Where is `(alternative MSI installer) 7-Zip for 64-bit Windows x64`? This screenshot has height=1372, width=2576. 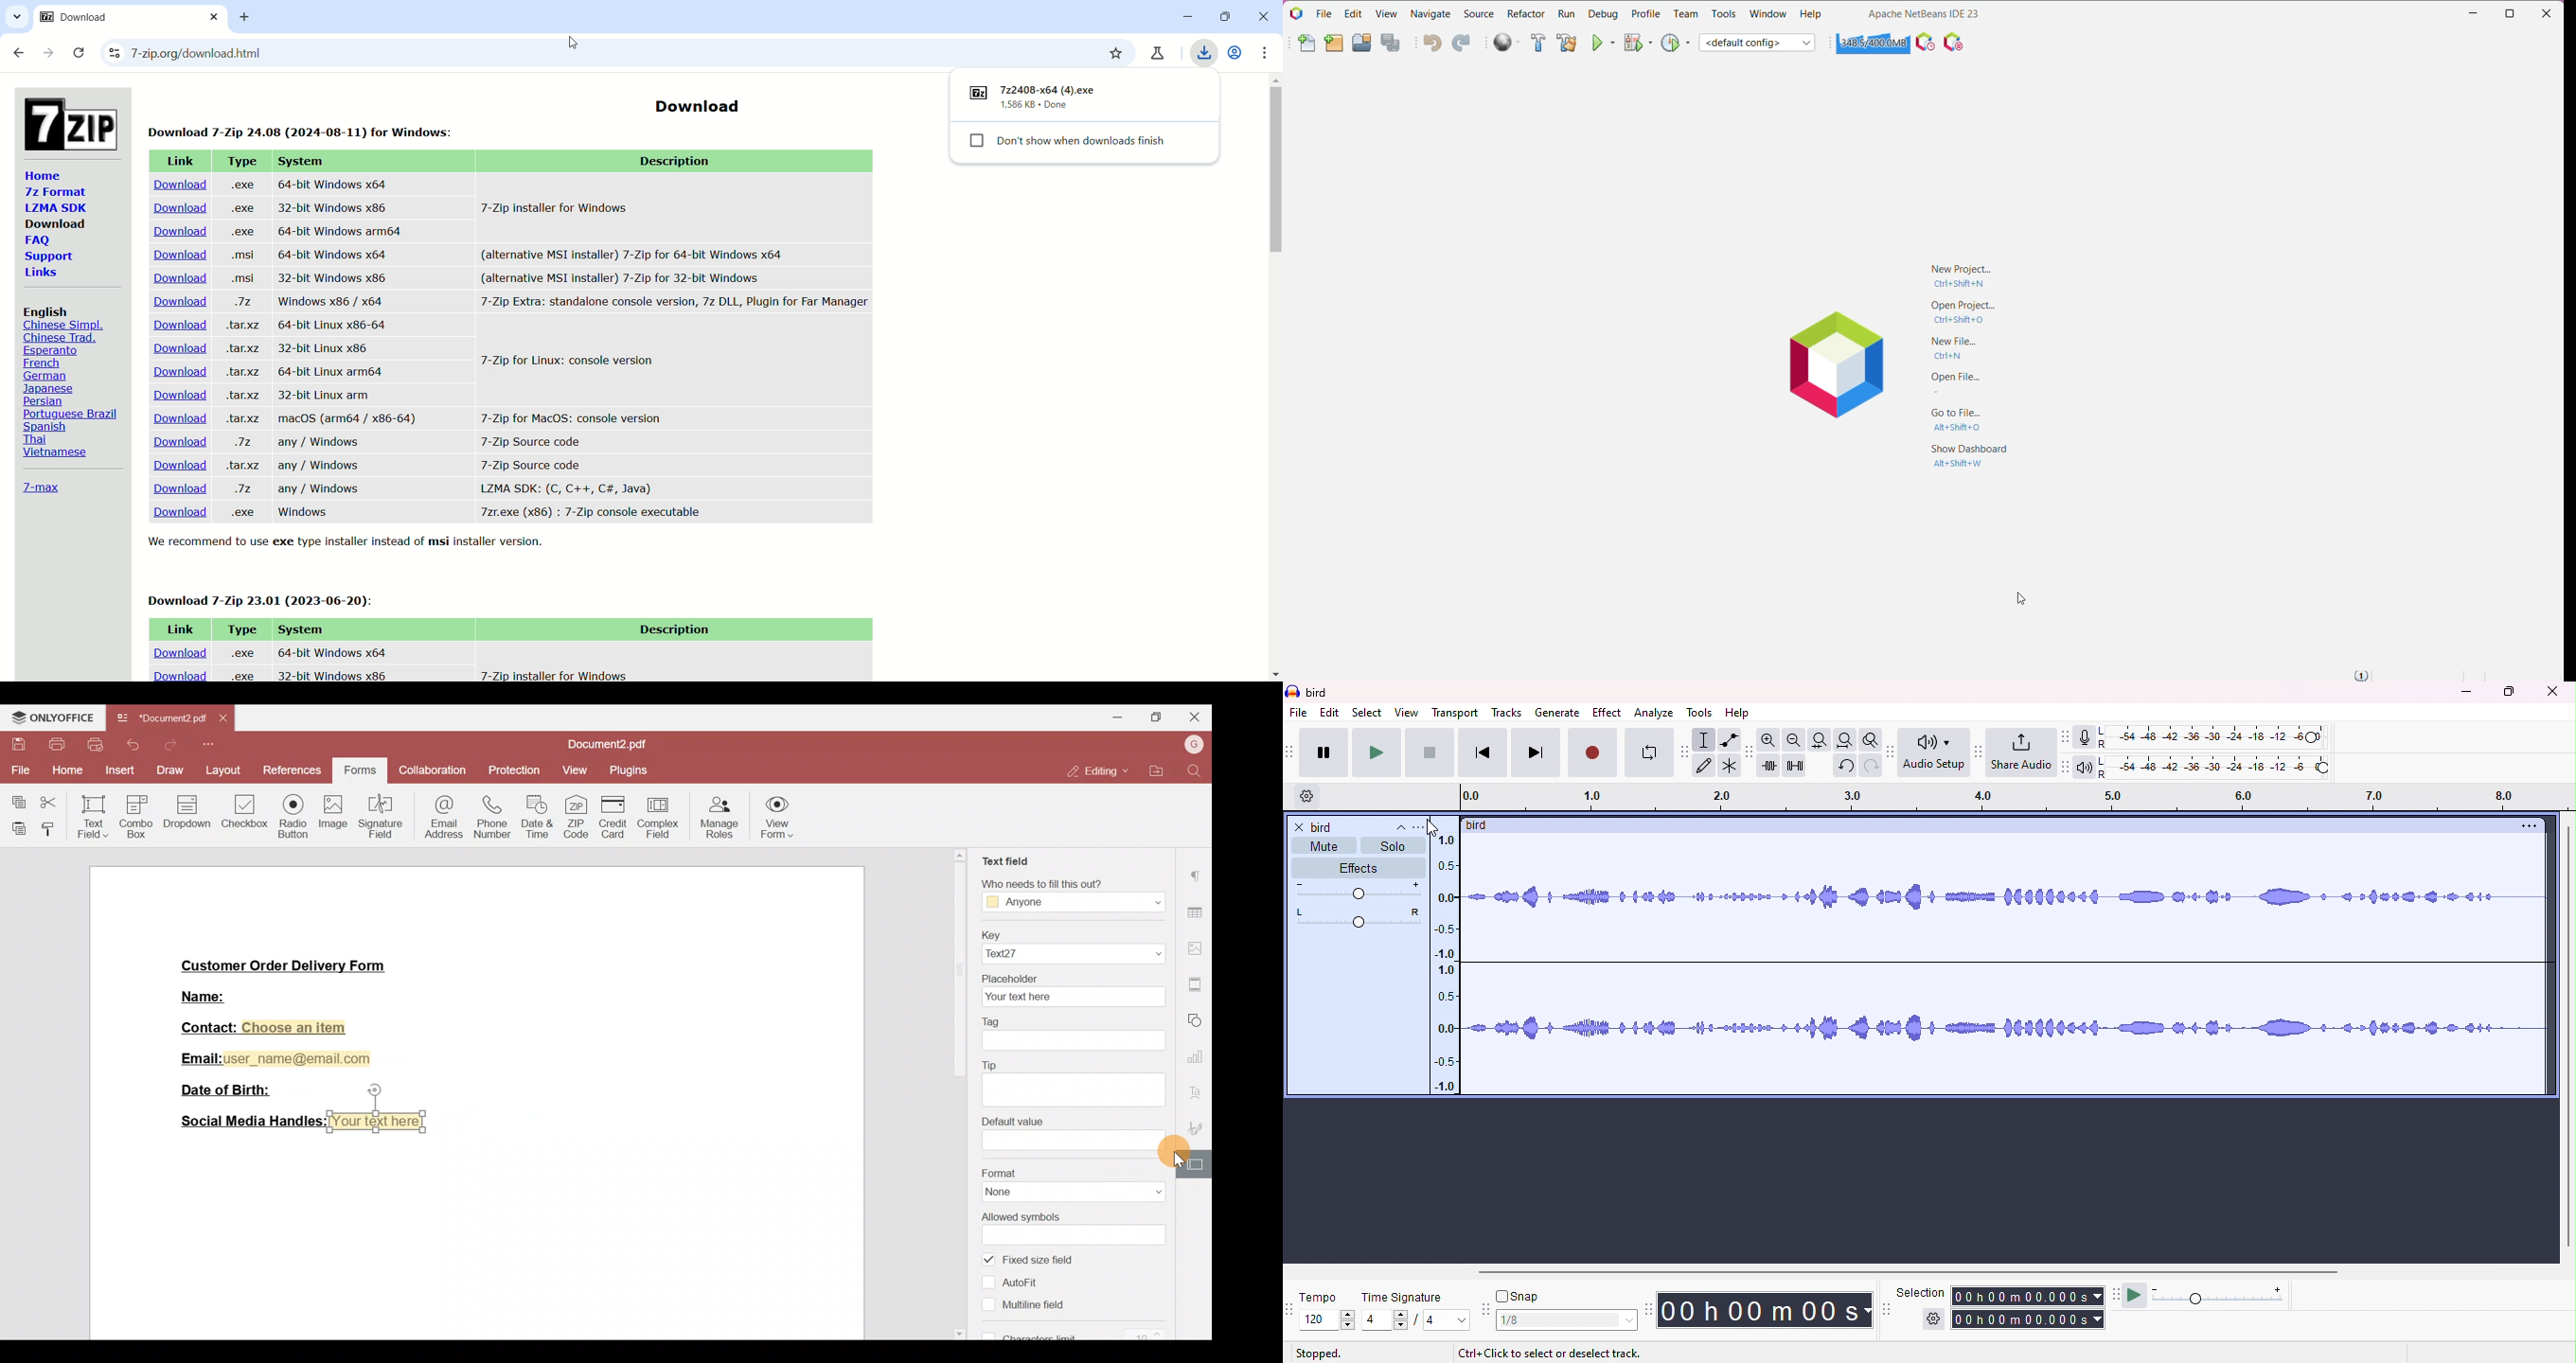 (alternative MSI installer) 7-Zip for 64-bit Windows x64 is located at coordinates (634, 252).